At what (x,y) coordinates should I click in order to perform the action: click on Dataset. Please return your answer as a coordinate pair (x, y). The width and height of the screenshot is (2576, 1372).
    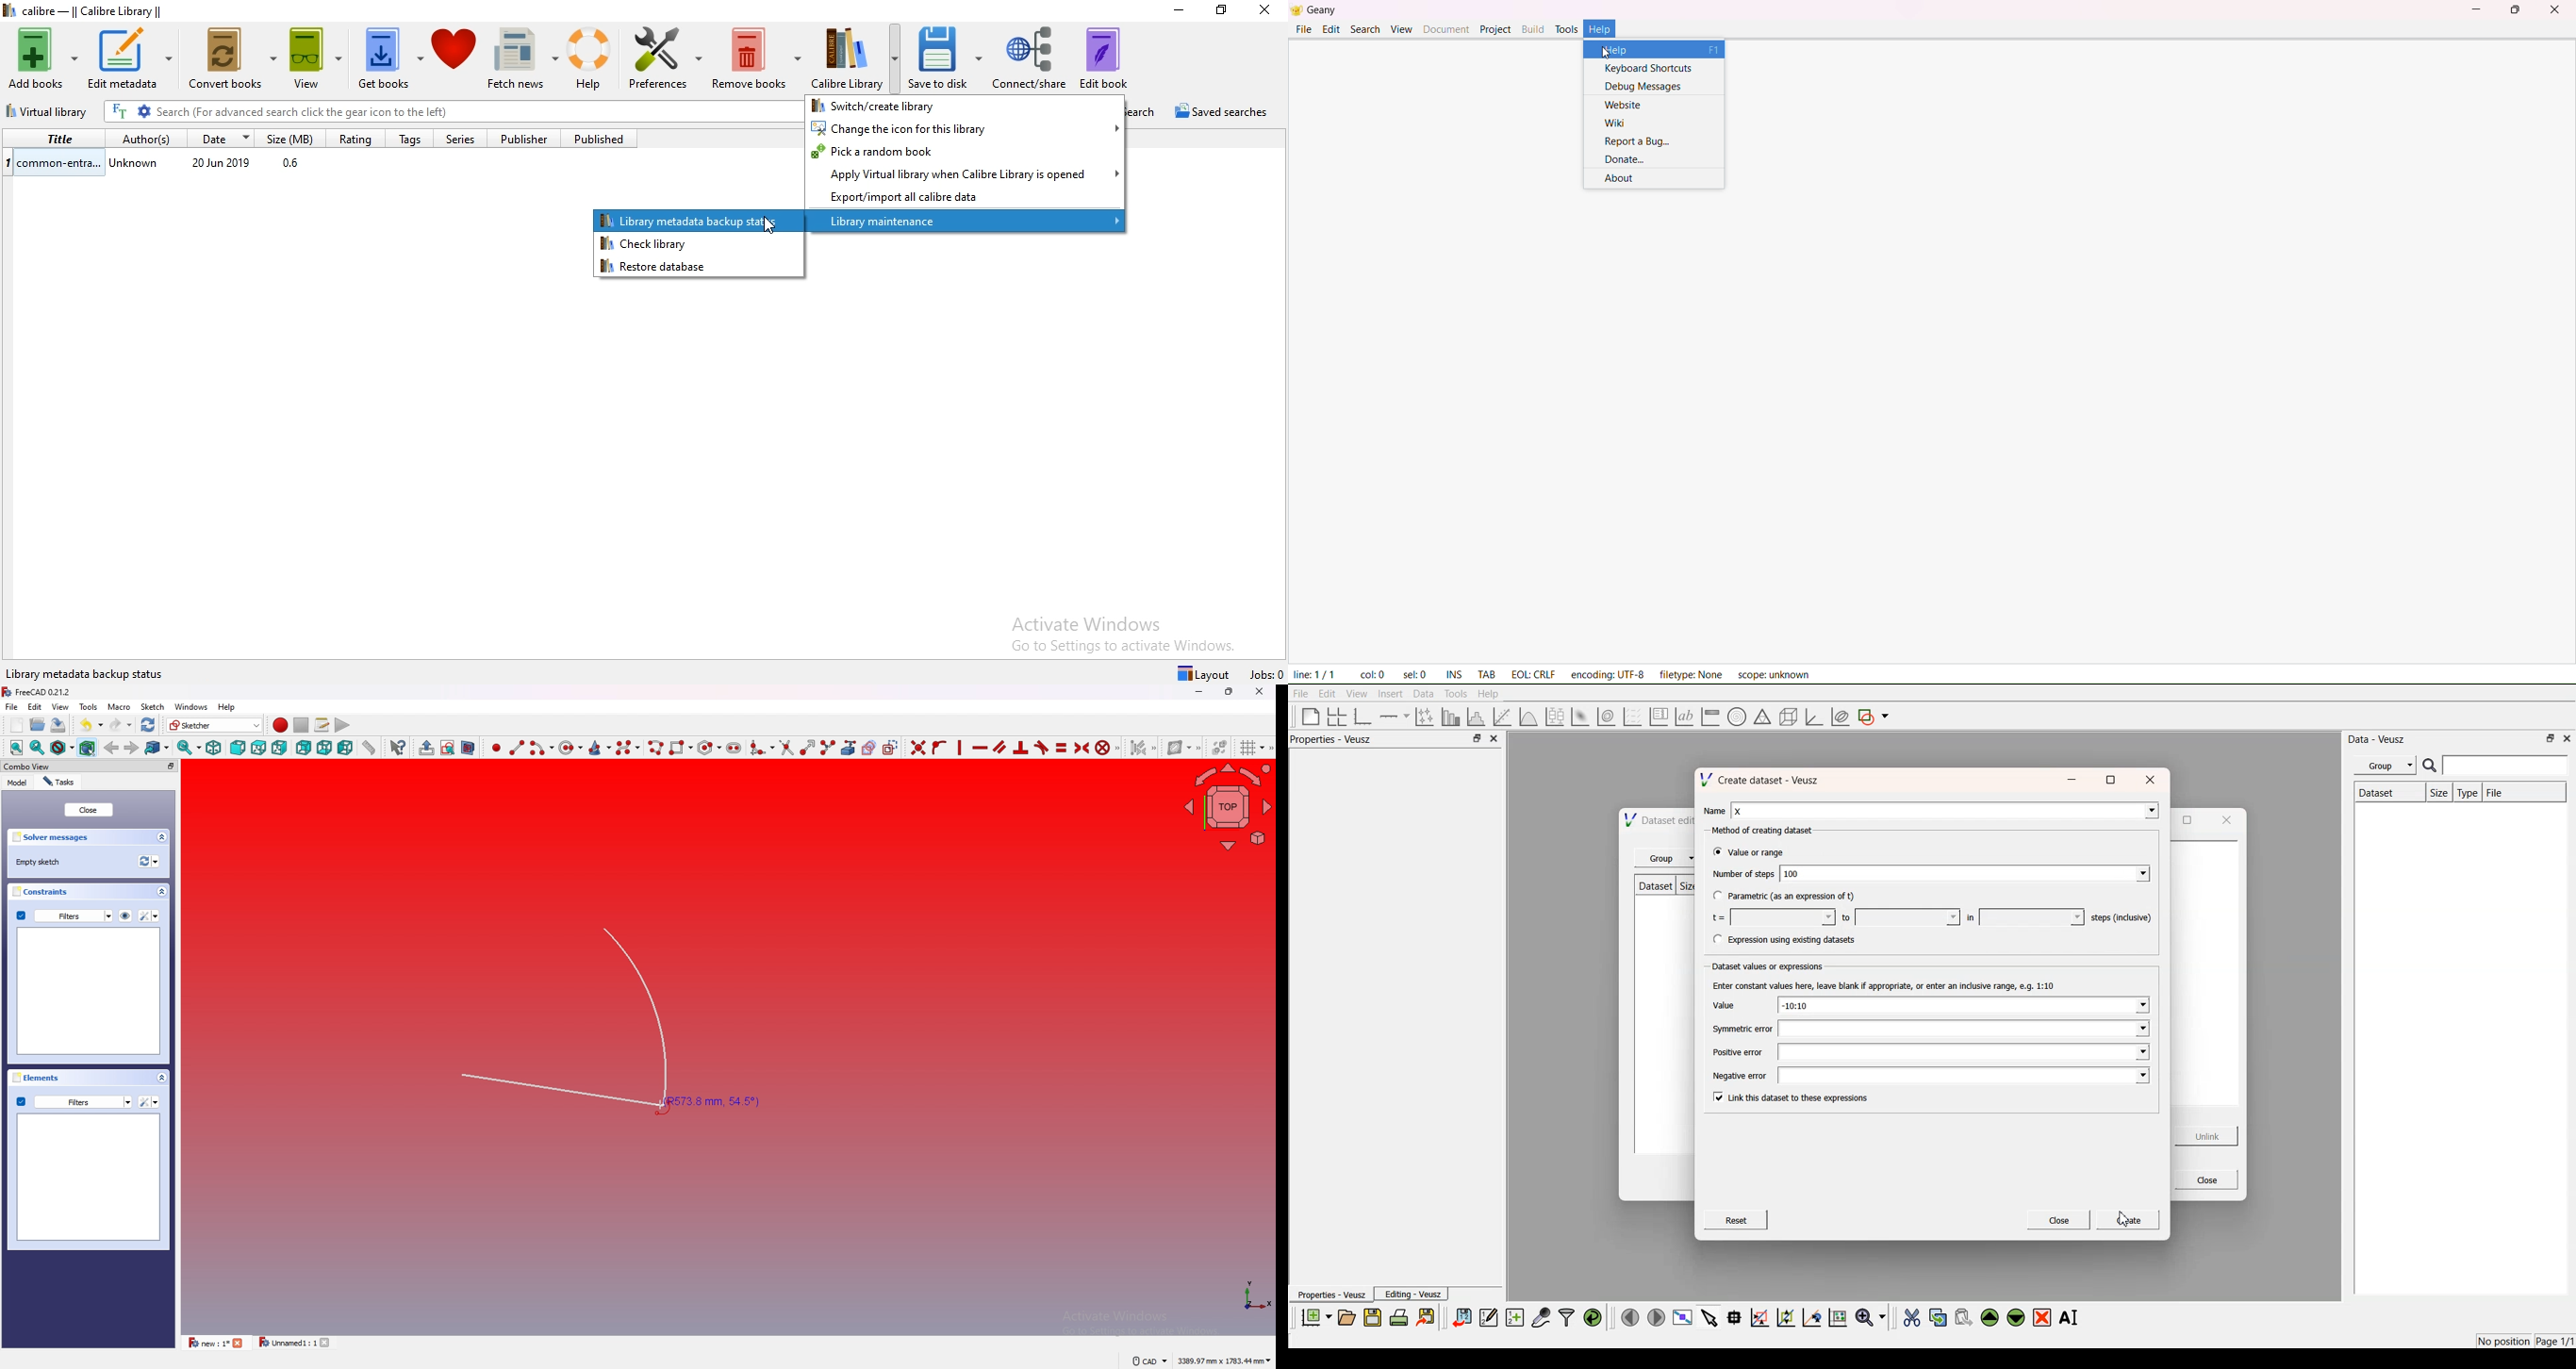
    Looking at the image, I should click on (2387, 794).